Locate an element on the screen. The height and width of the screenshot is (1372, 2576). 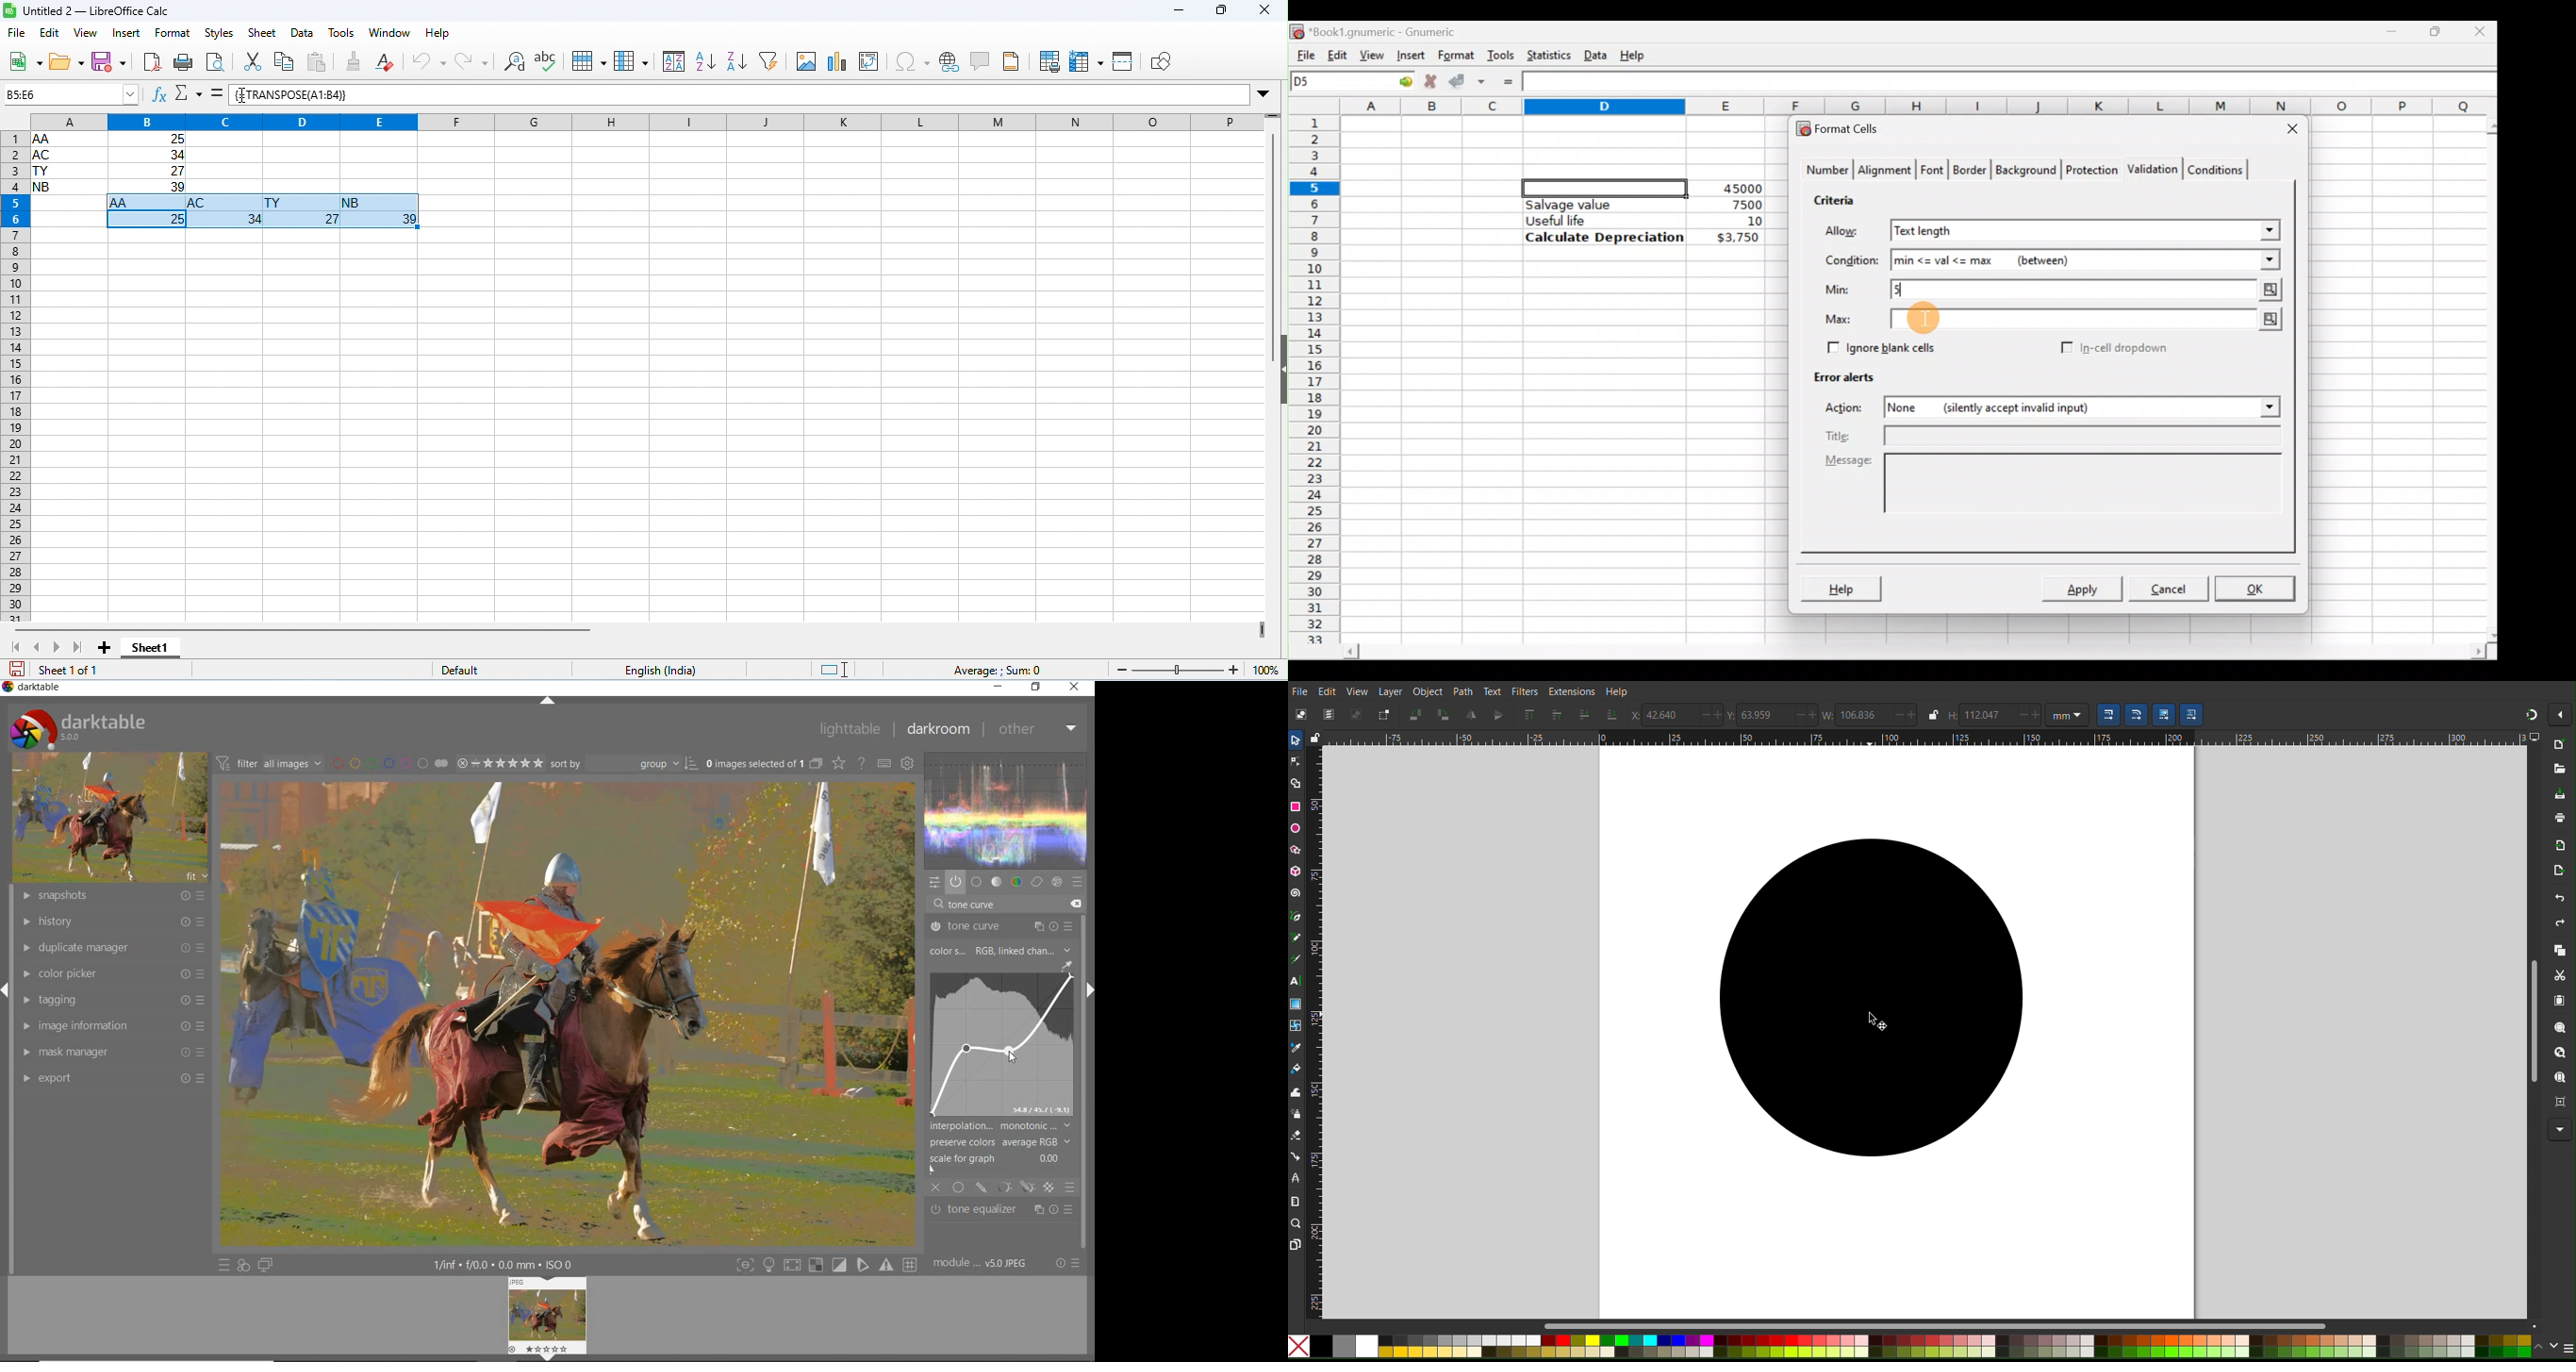
darktable is located at coordinates (35, 689).